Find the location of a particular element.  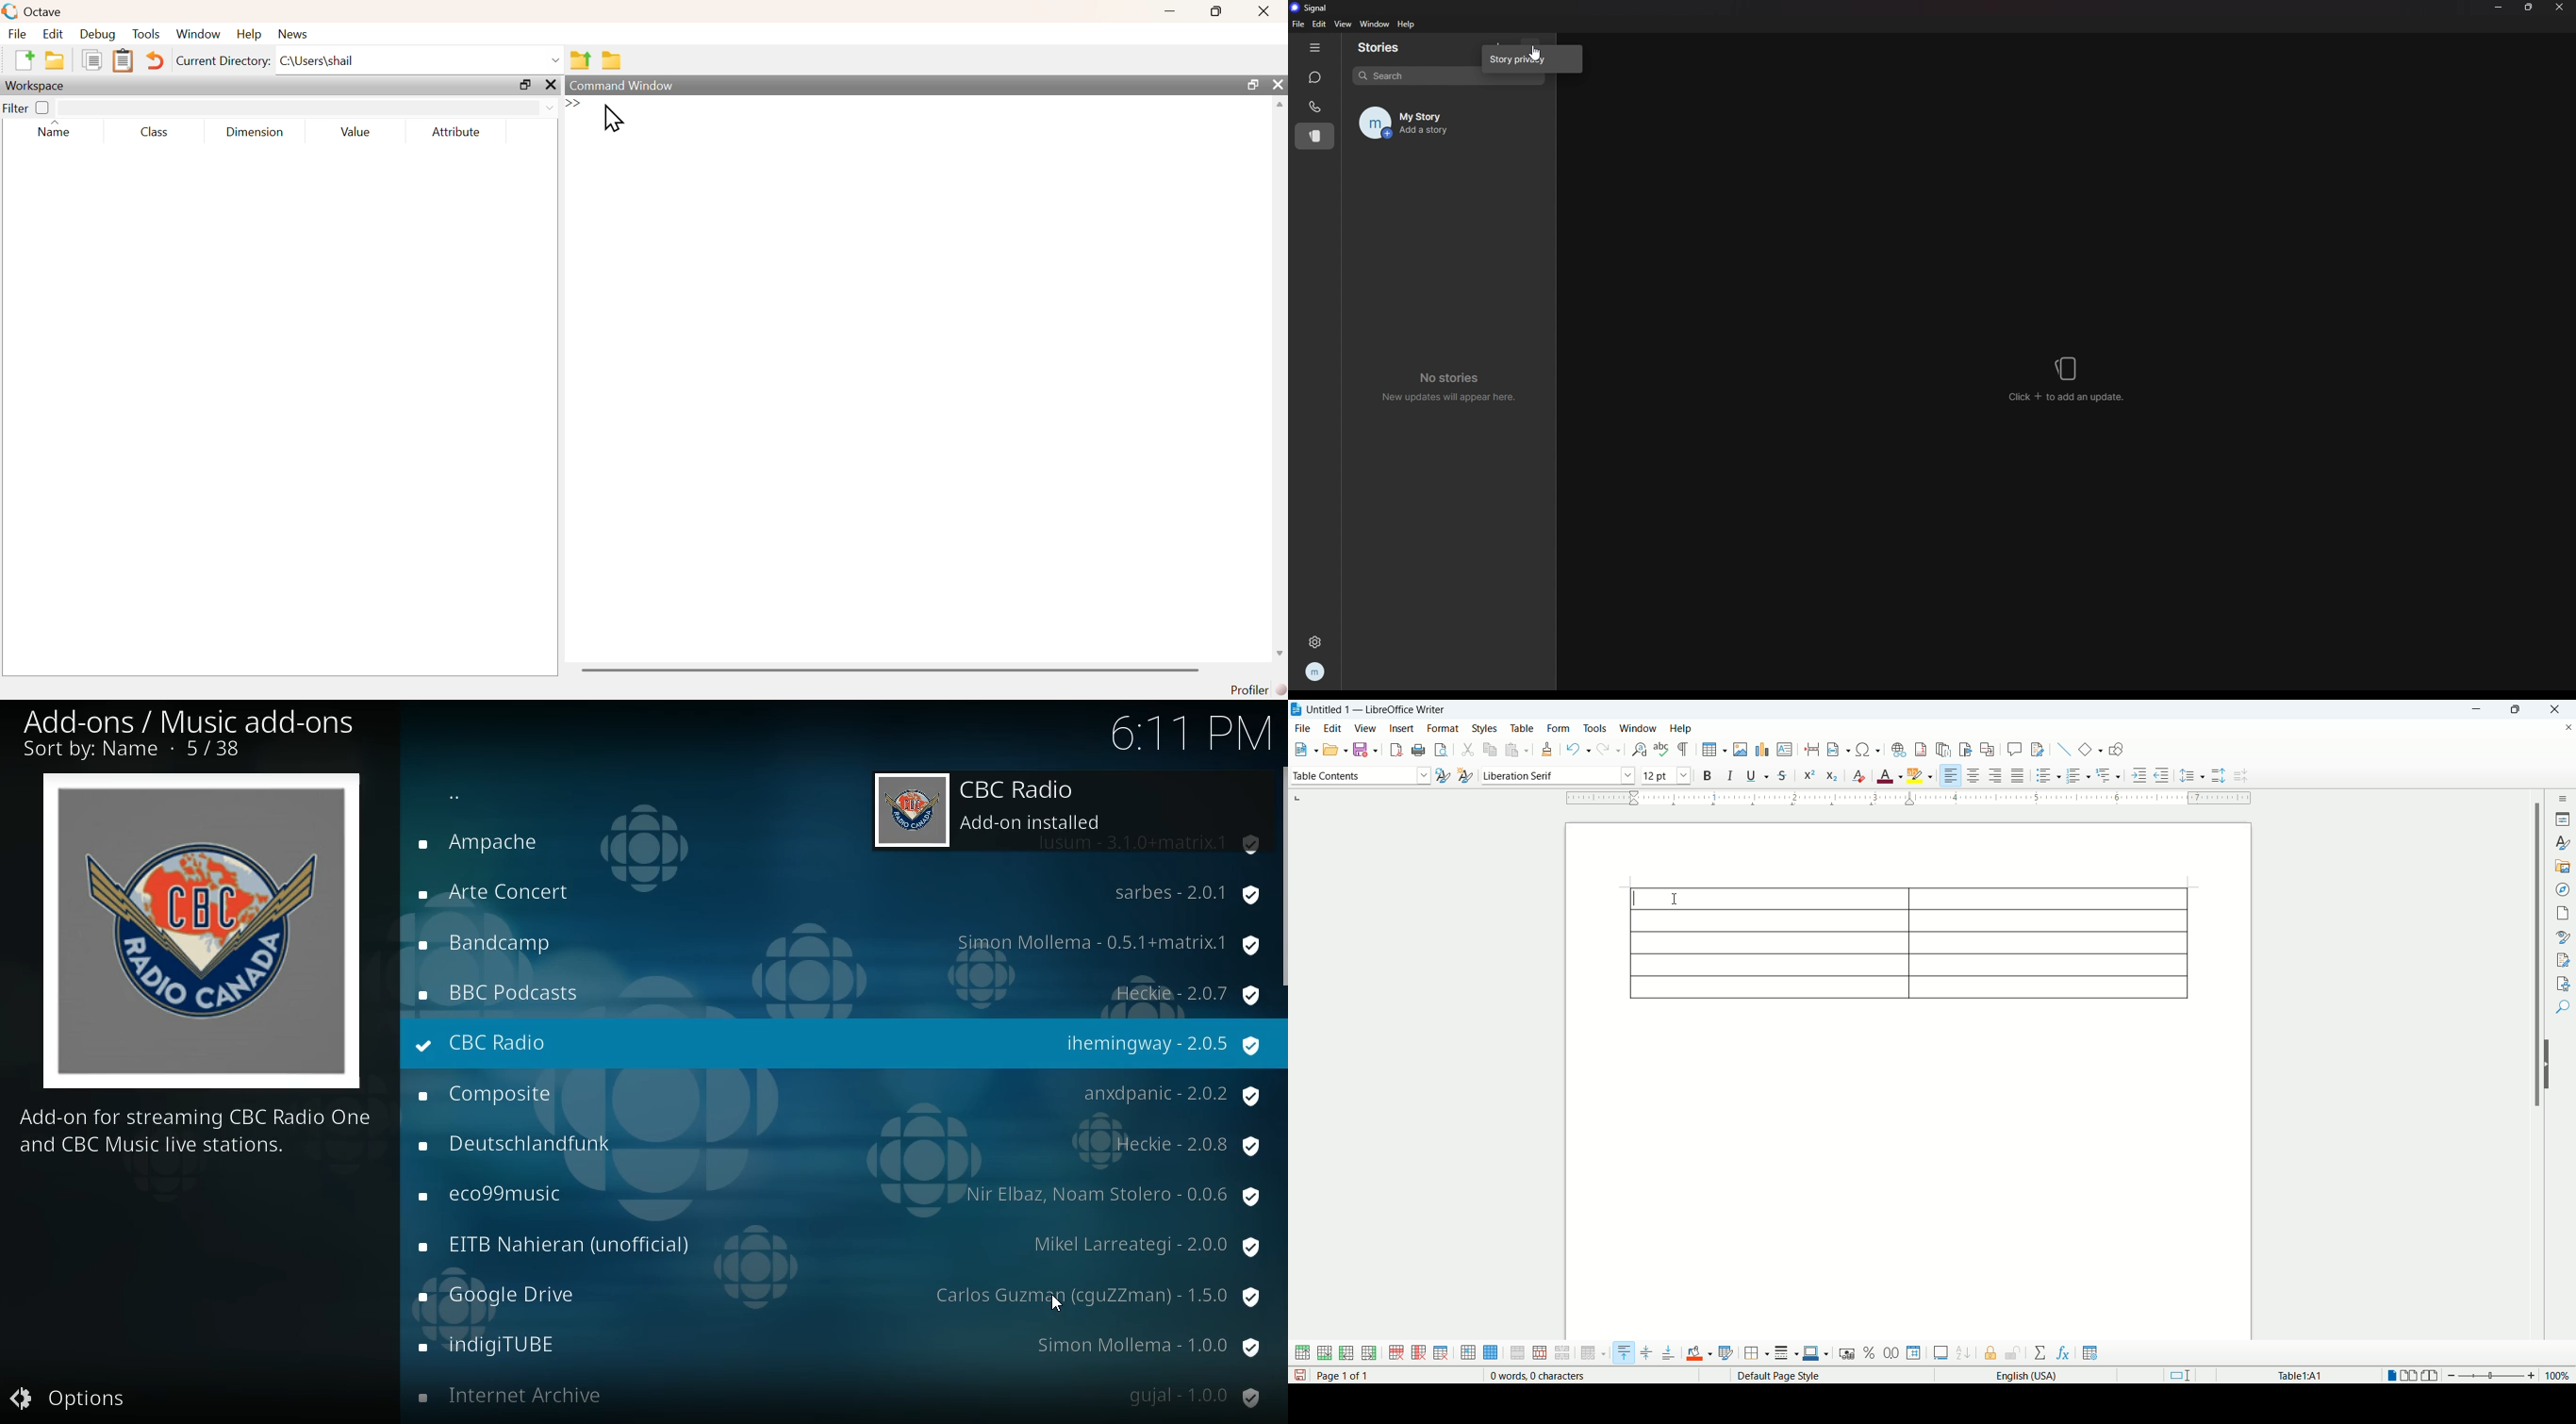

insert bookmark is located at coordinates (1966, 750).